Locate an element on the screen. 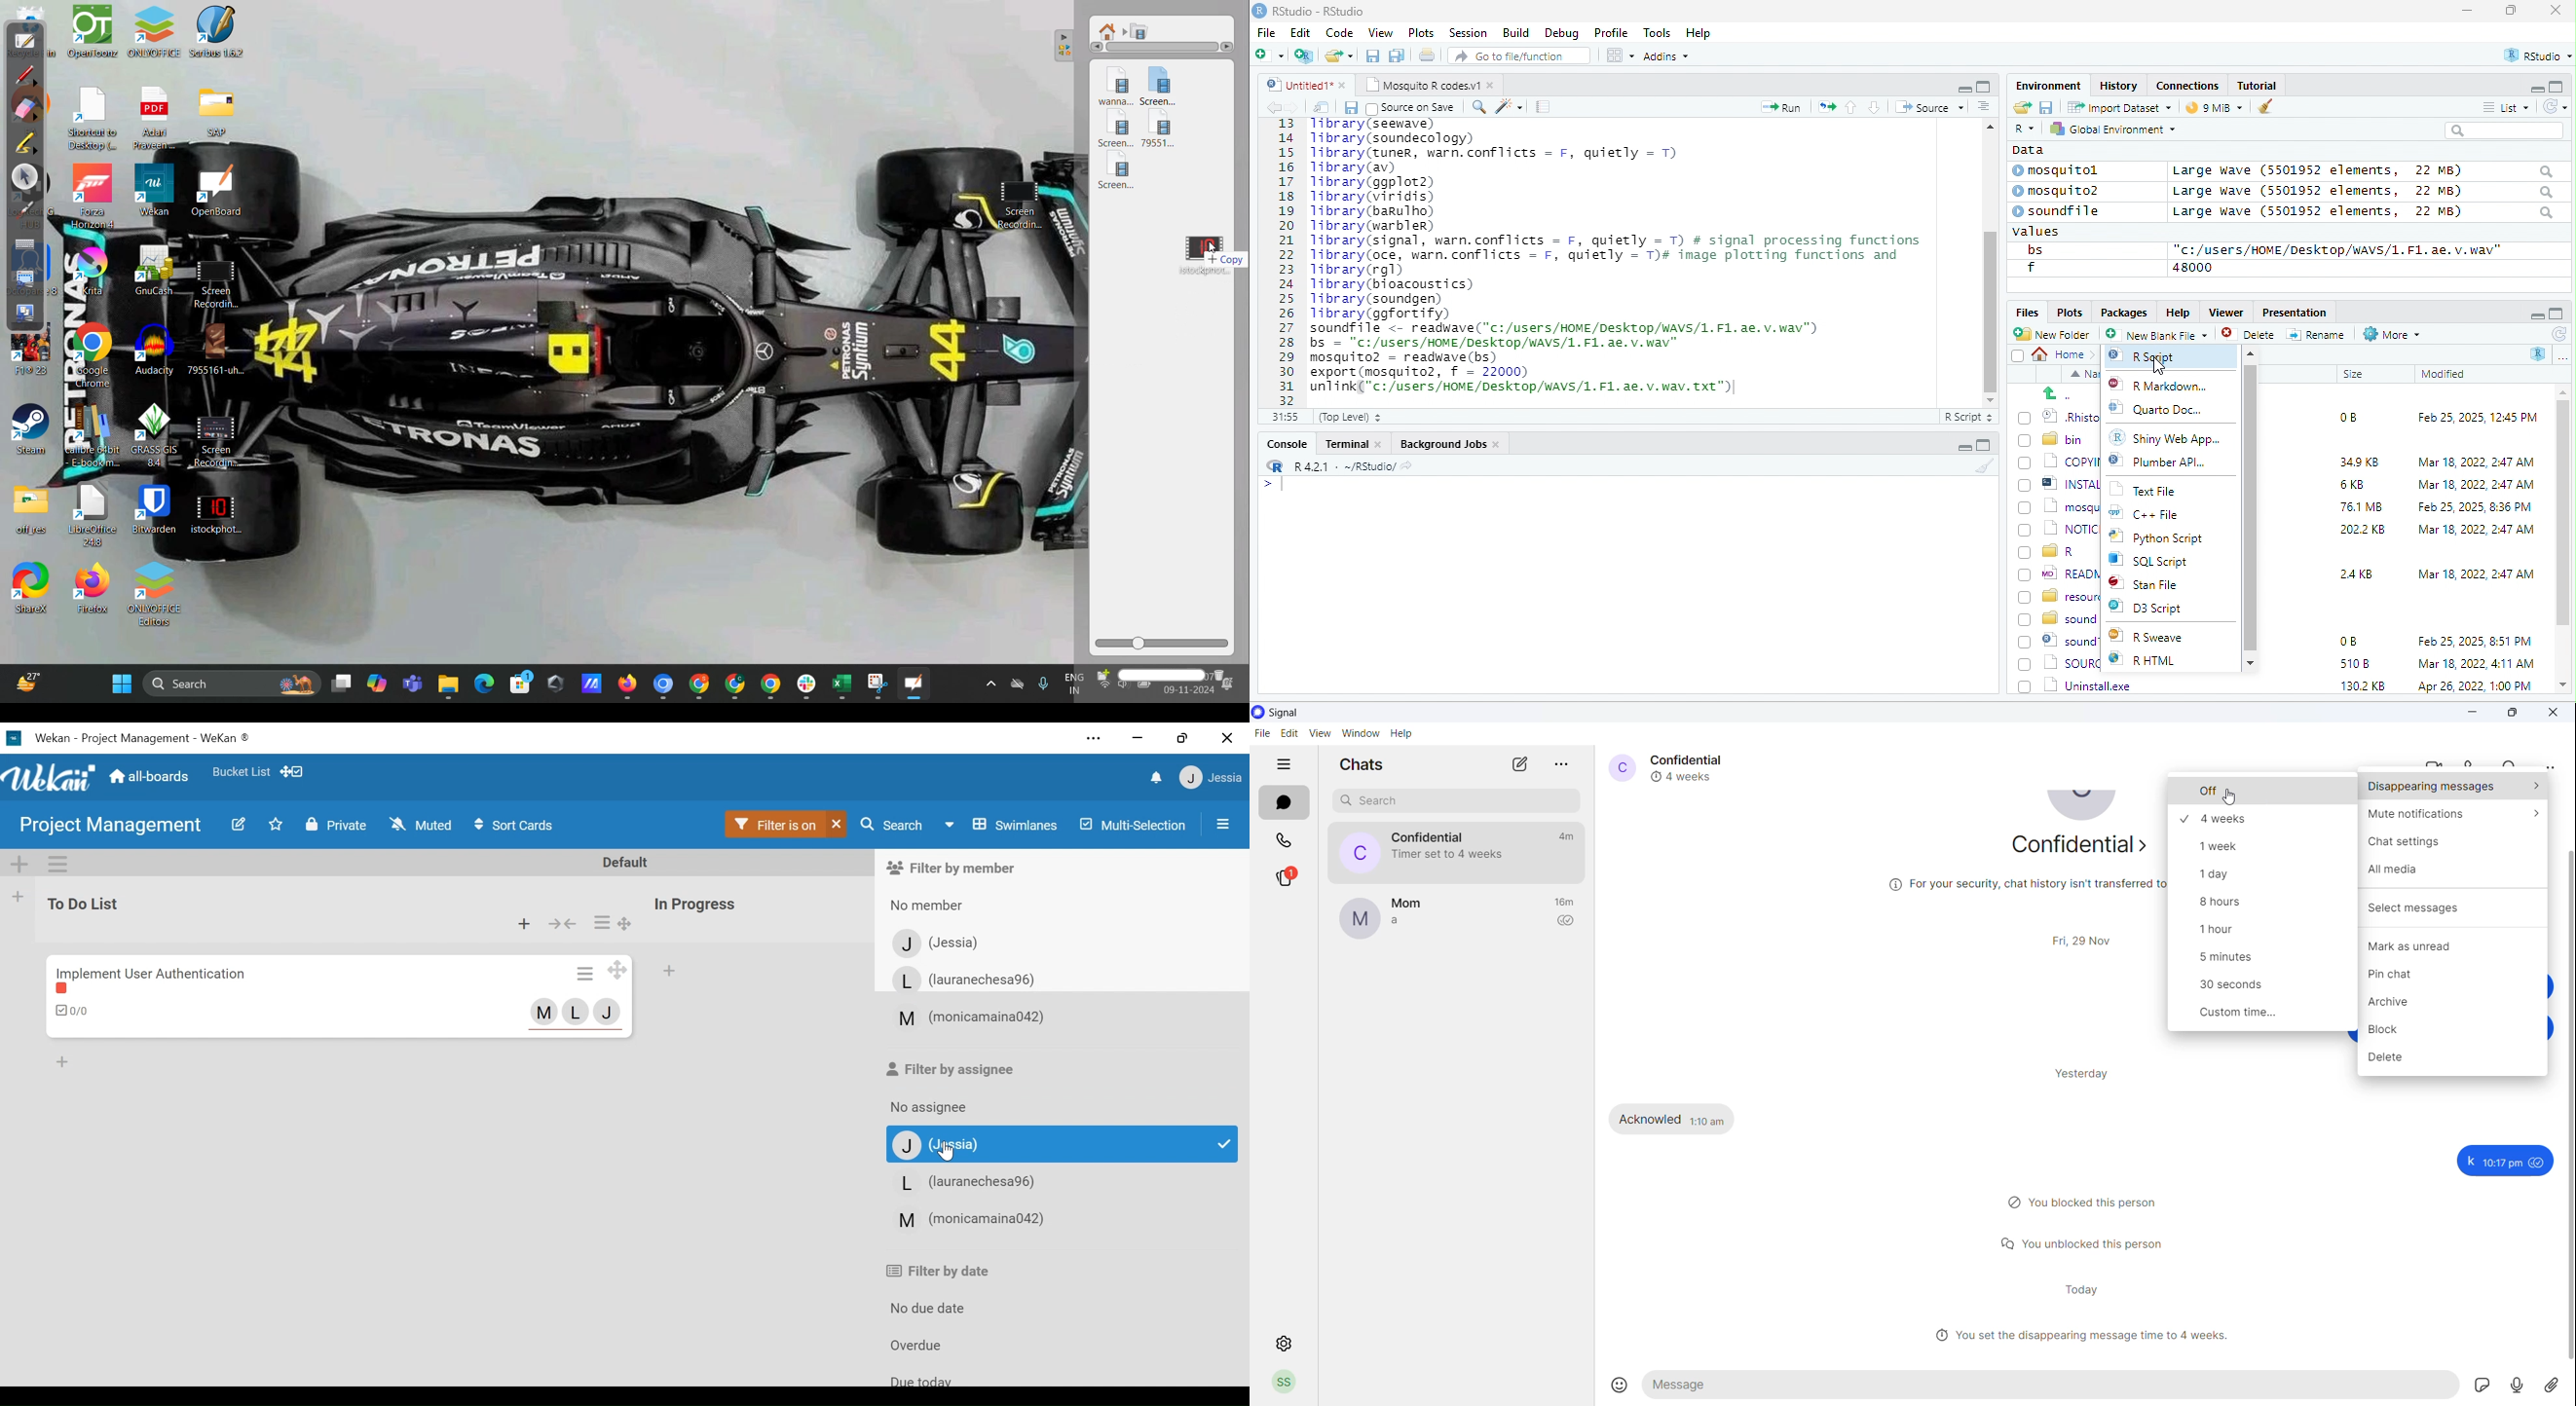  hy Global Environment ~ is located at coordinates (2108, 129).